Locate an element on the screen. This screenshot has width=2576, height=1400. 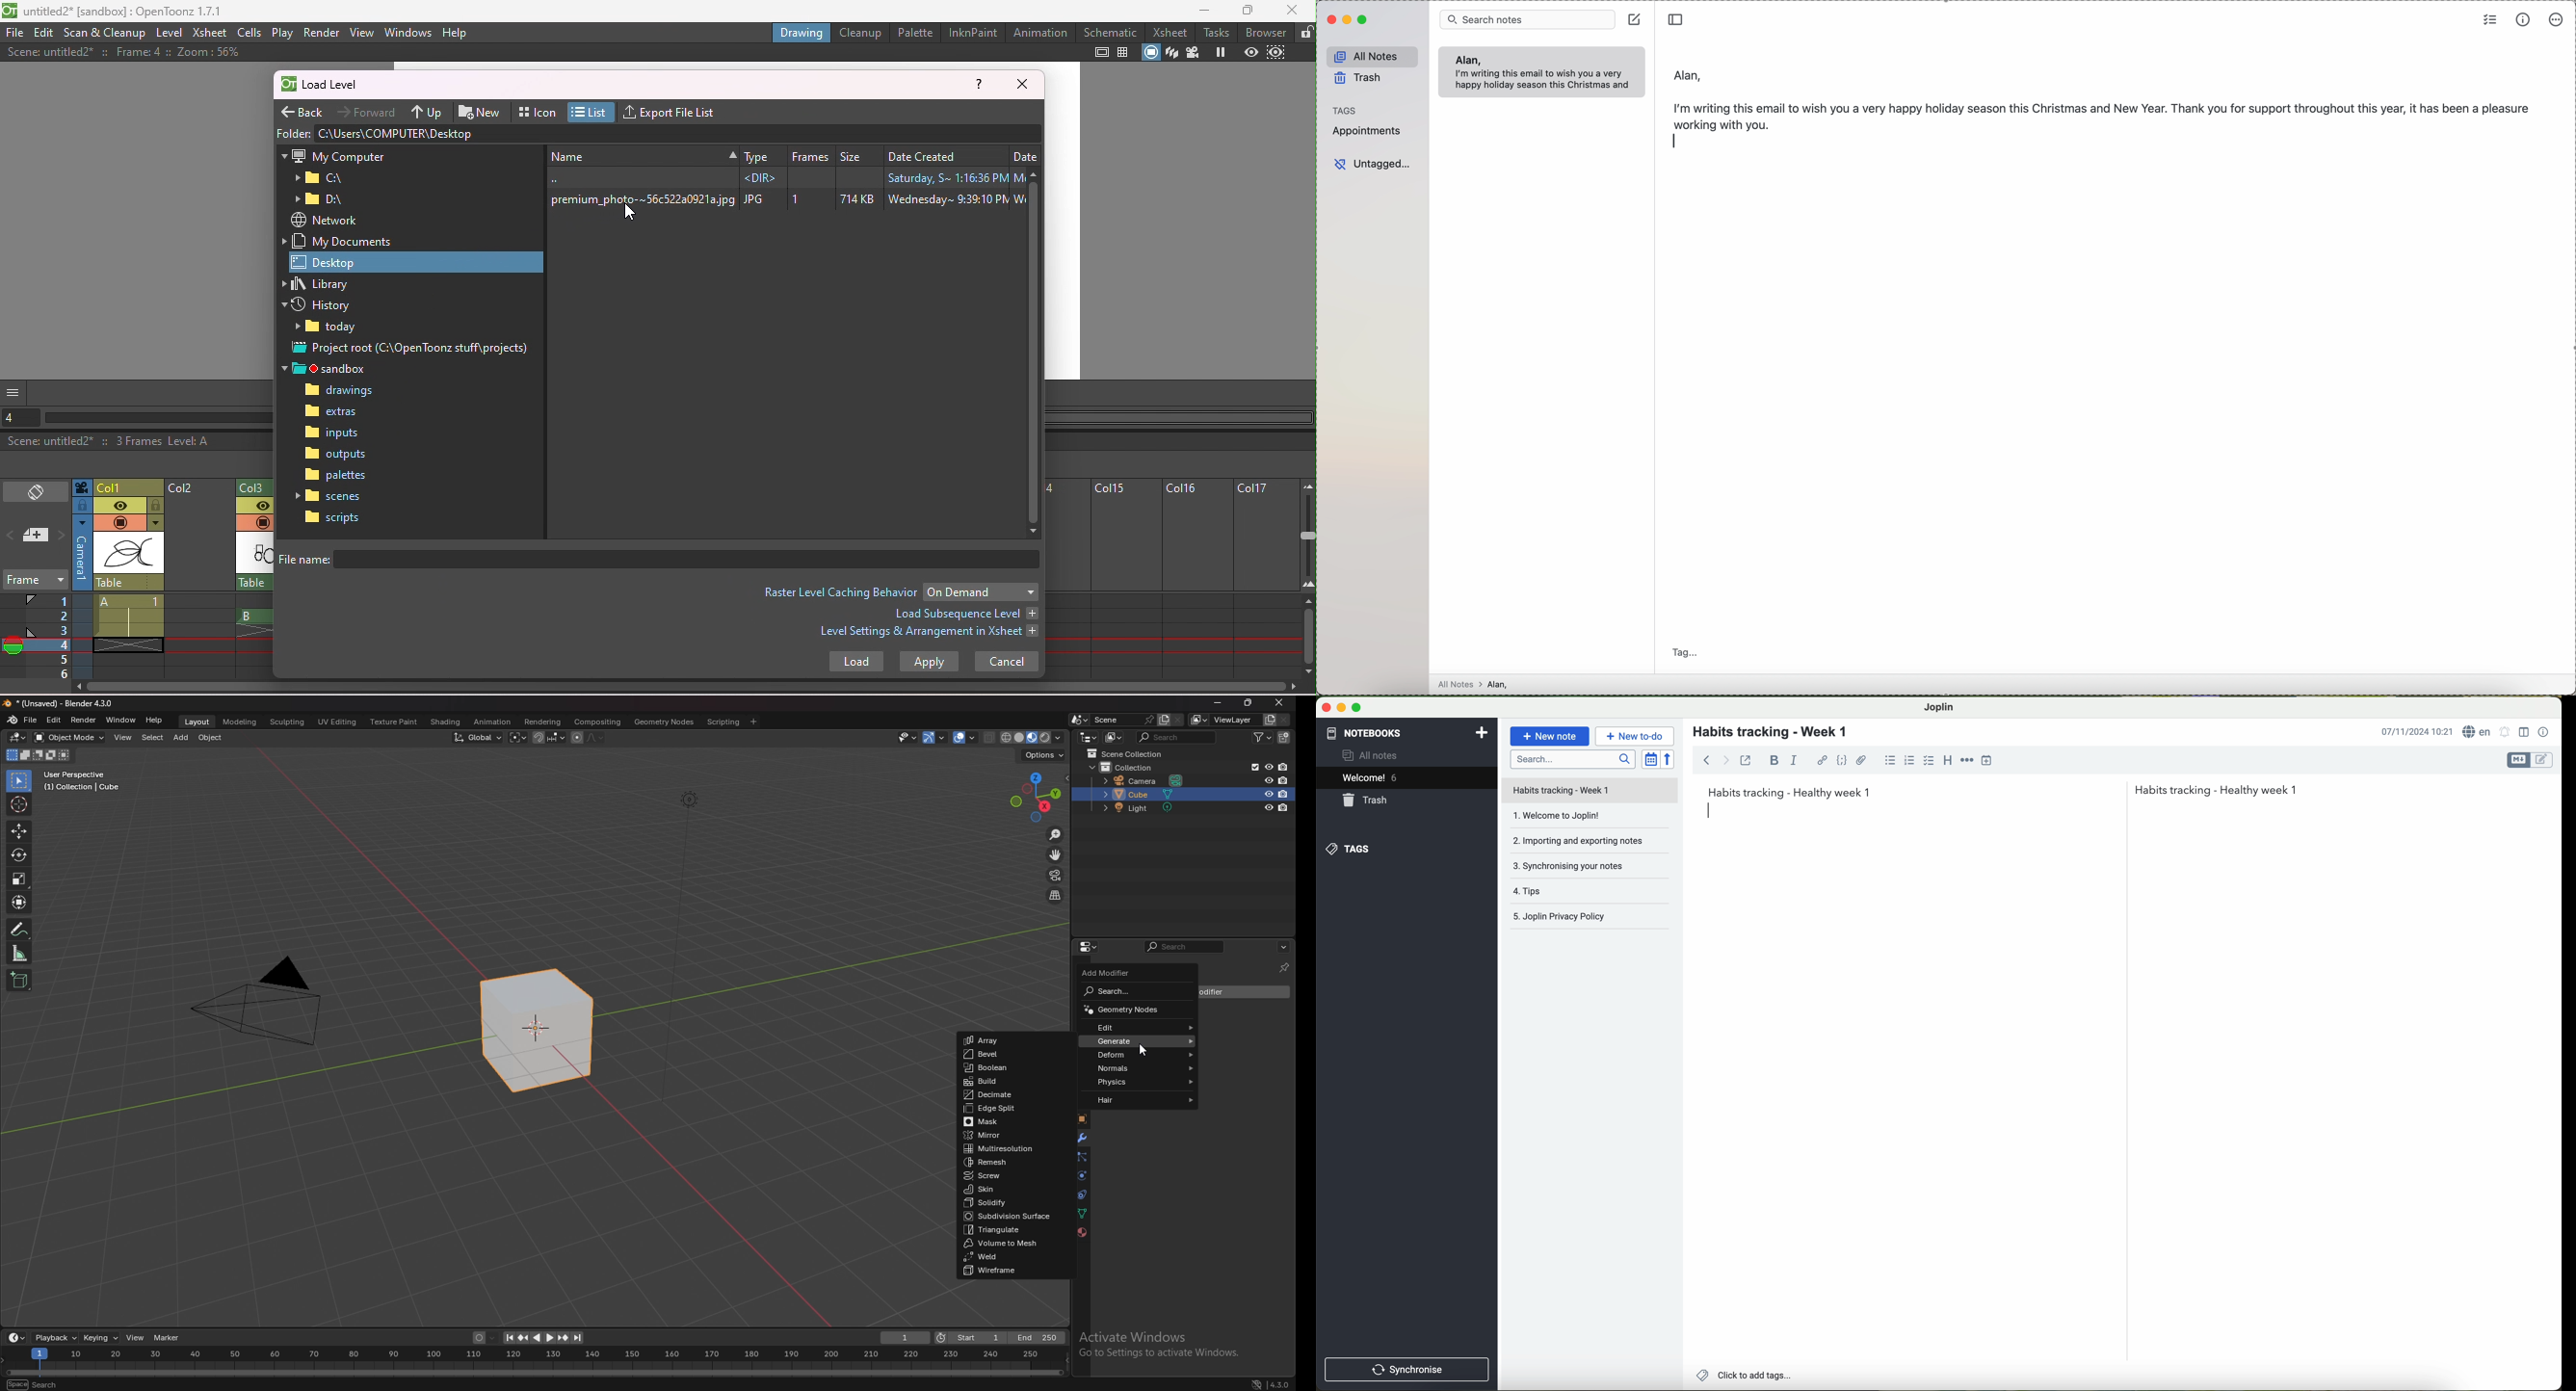
Folder is located at coordinates (331, 328).